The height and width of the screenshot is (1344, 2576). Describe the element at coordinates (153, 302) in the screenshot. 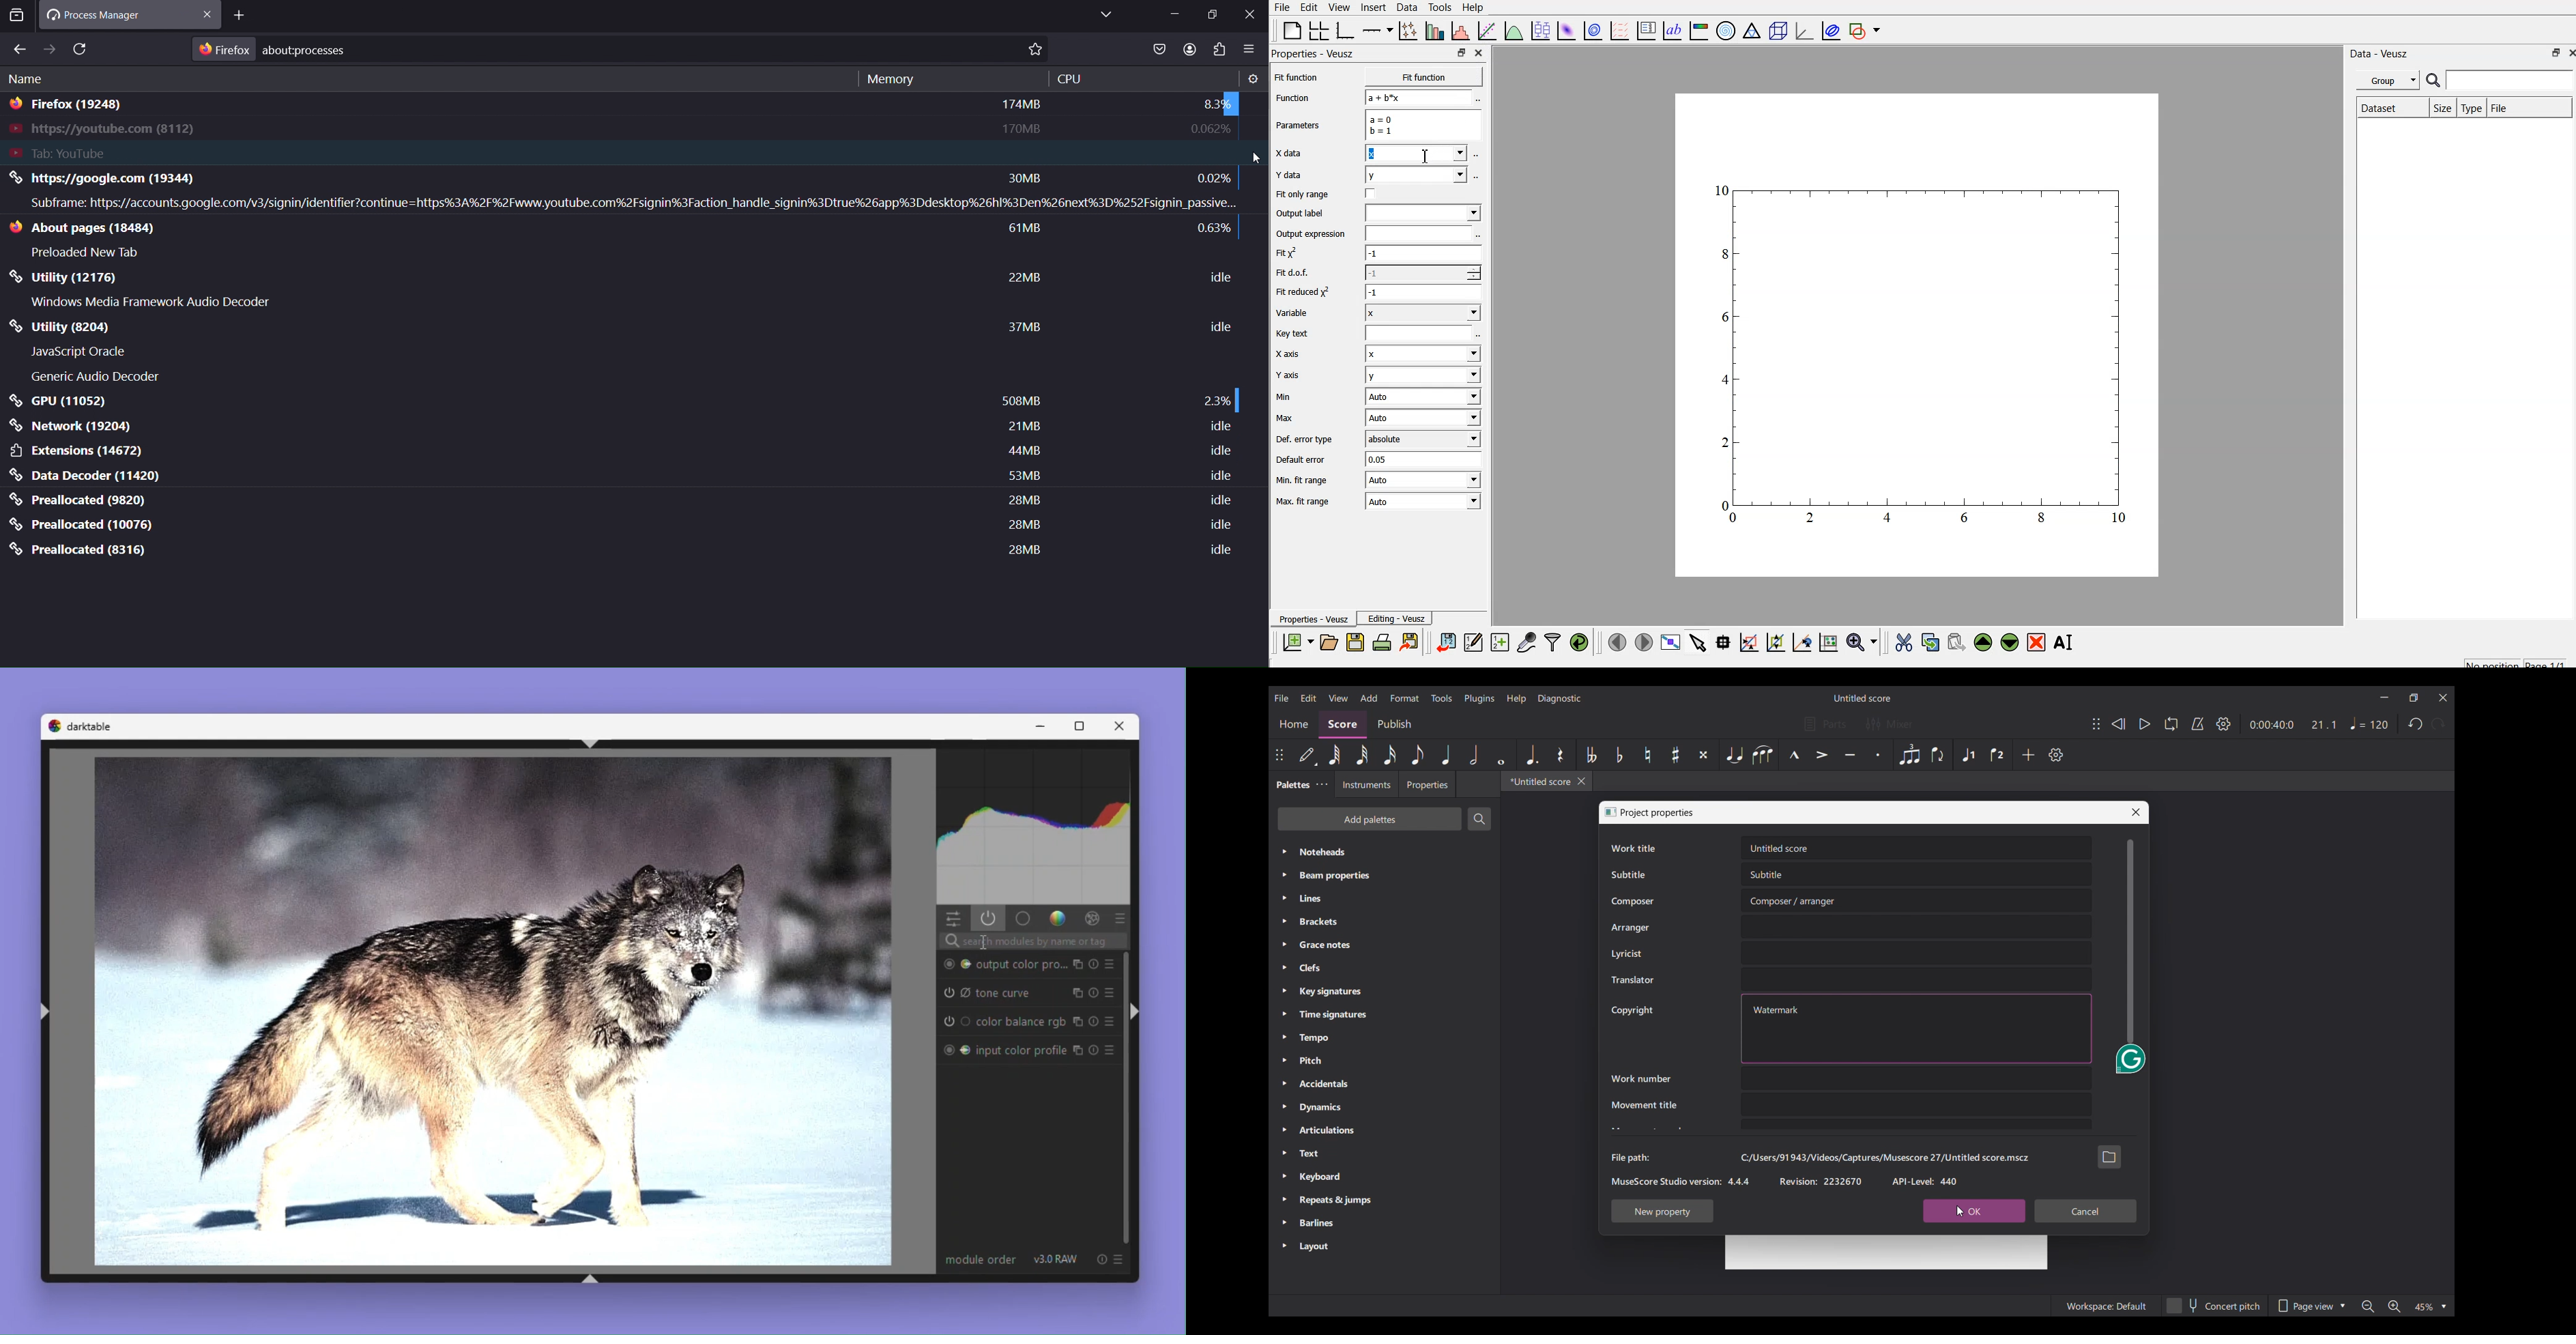

I see `Windows Media Framework Audio Decoder` at that location.